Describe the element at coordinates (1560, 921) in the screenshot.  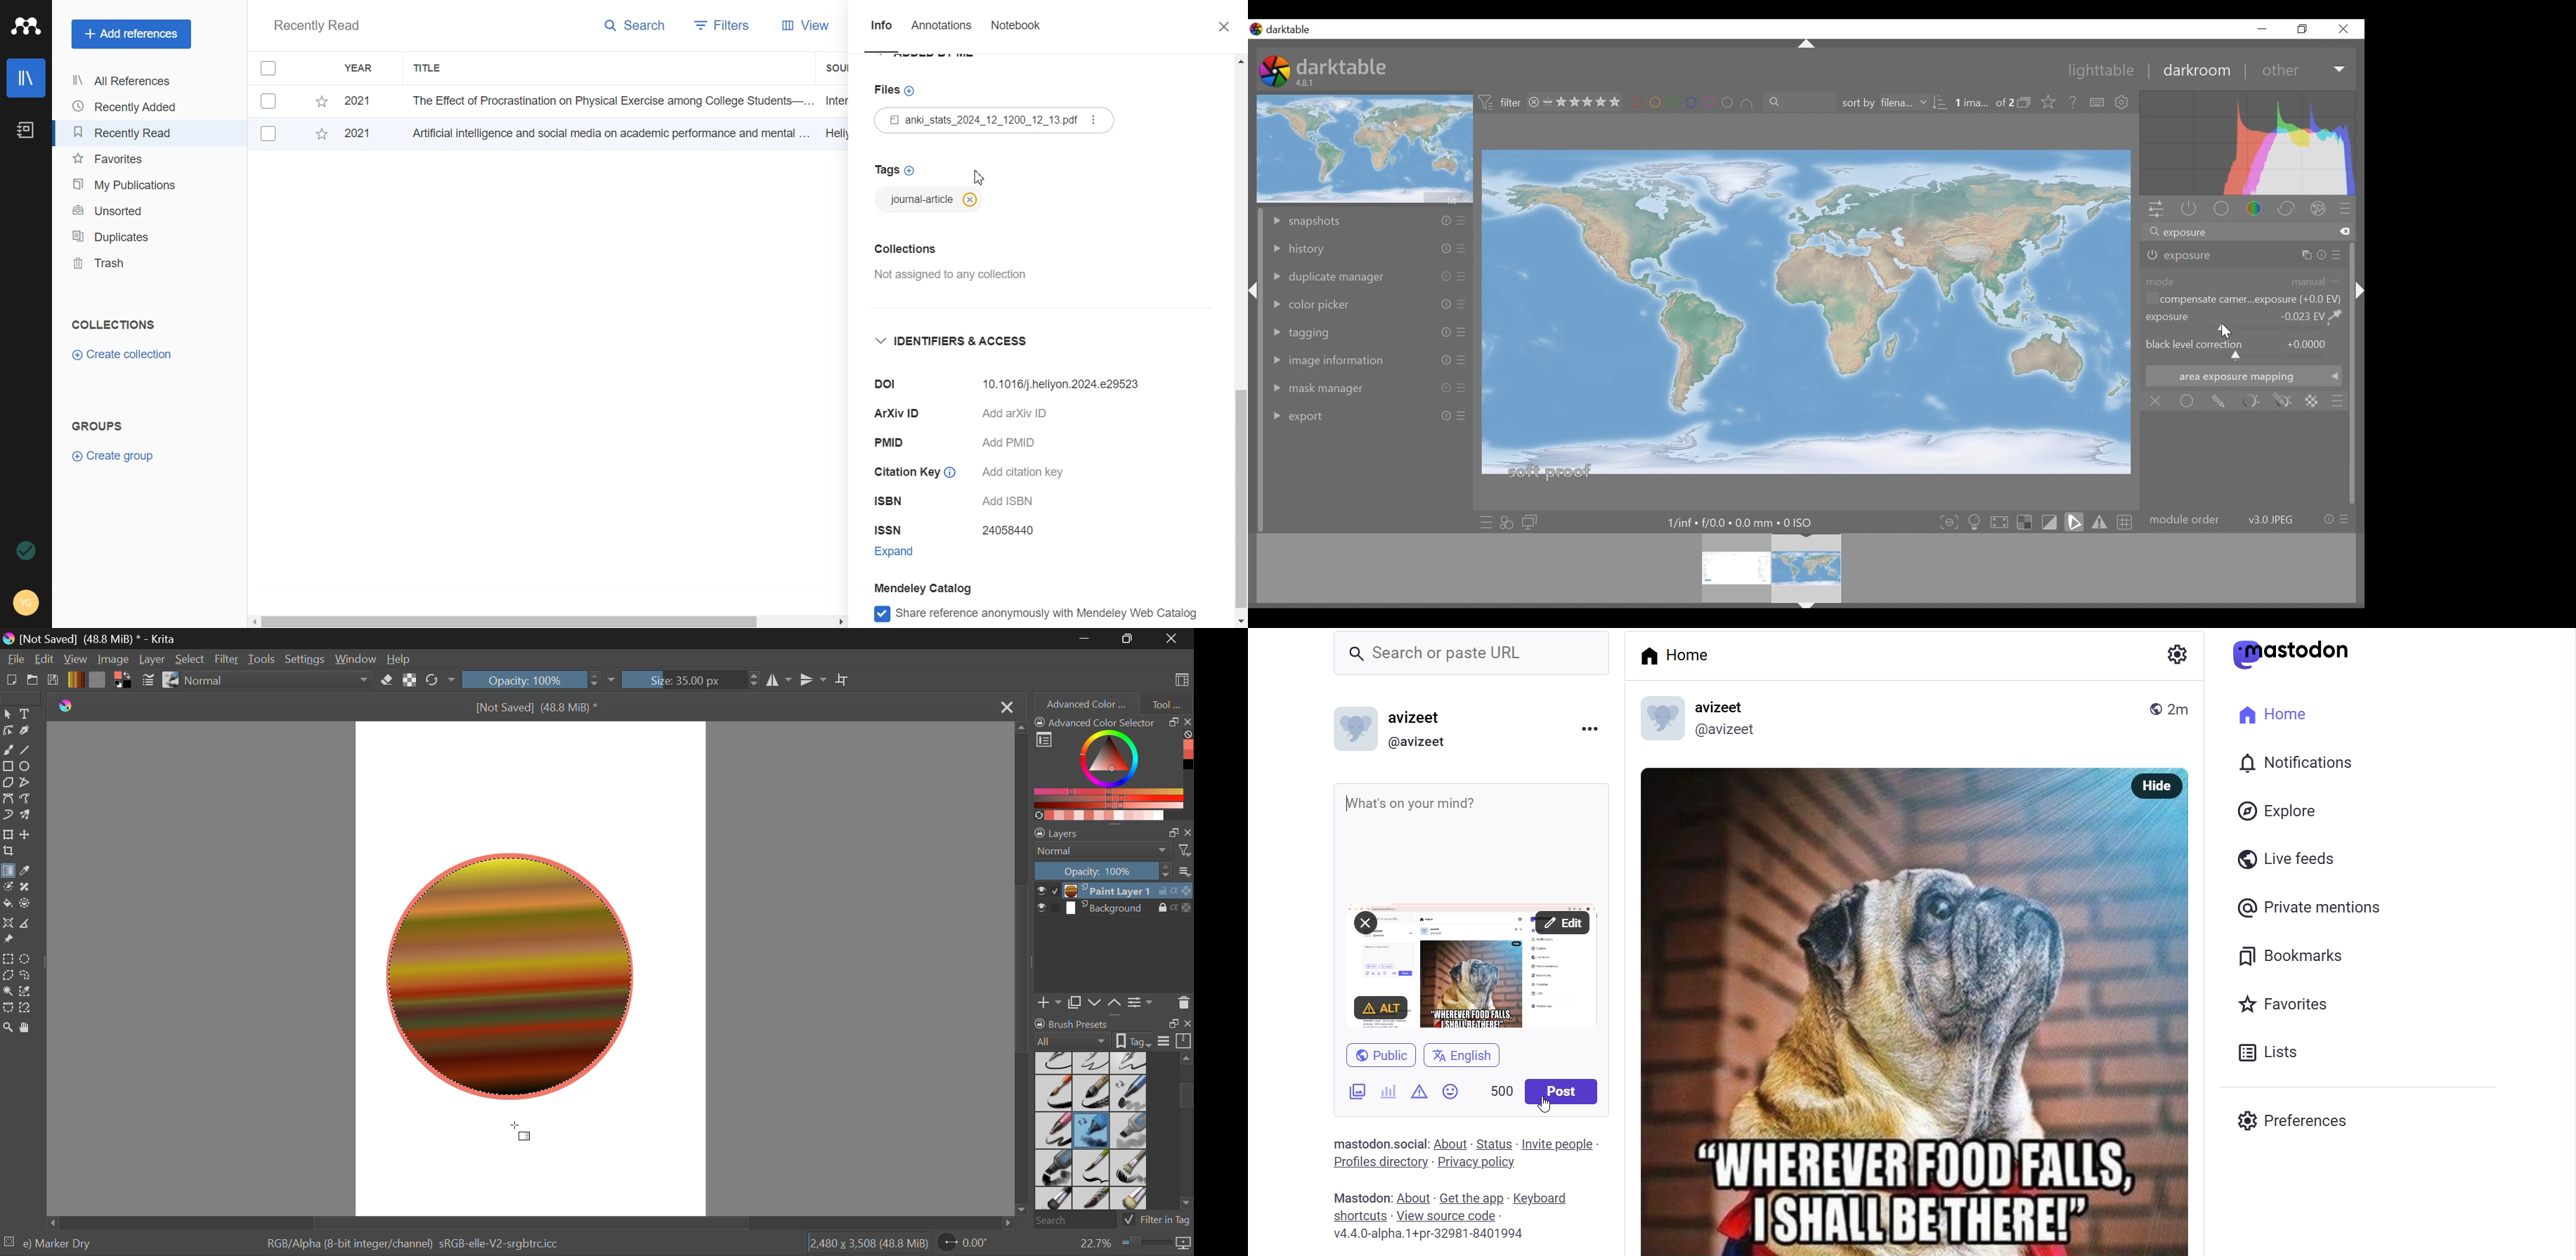
I see `Edit` at that location.